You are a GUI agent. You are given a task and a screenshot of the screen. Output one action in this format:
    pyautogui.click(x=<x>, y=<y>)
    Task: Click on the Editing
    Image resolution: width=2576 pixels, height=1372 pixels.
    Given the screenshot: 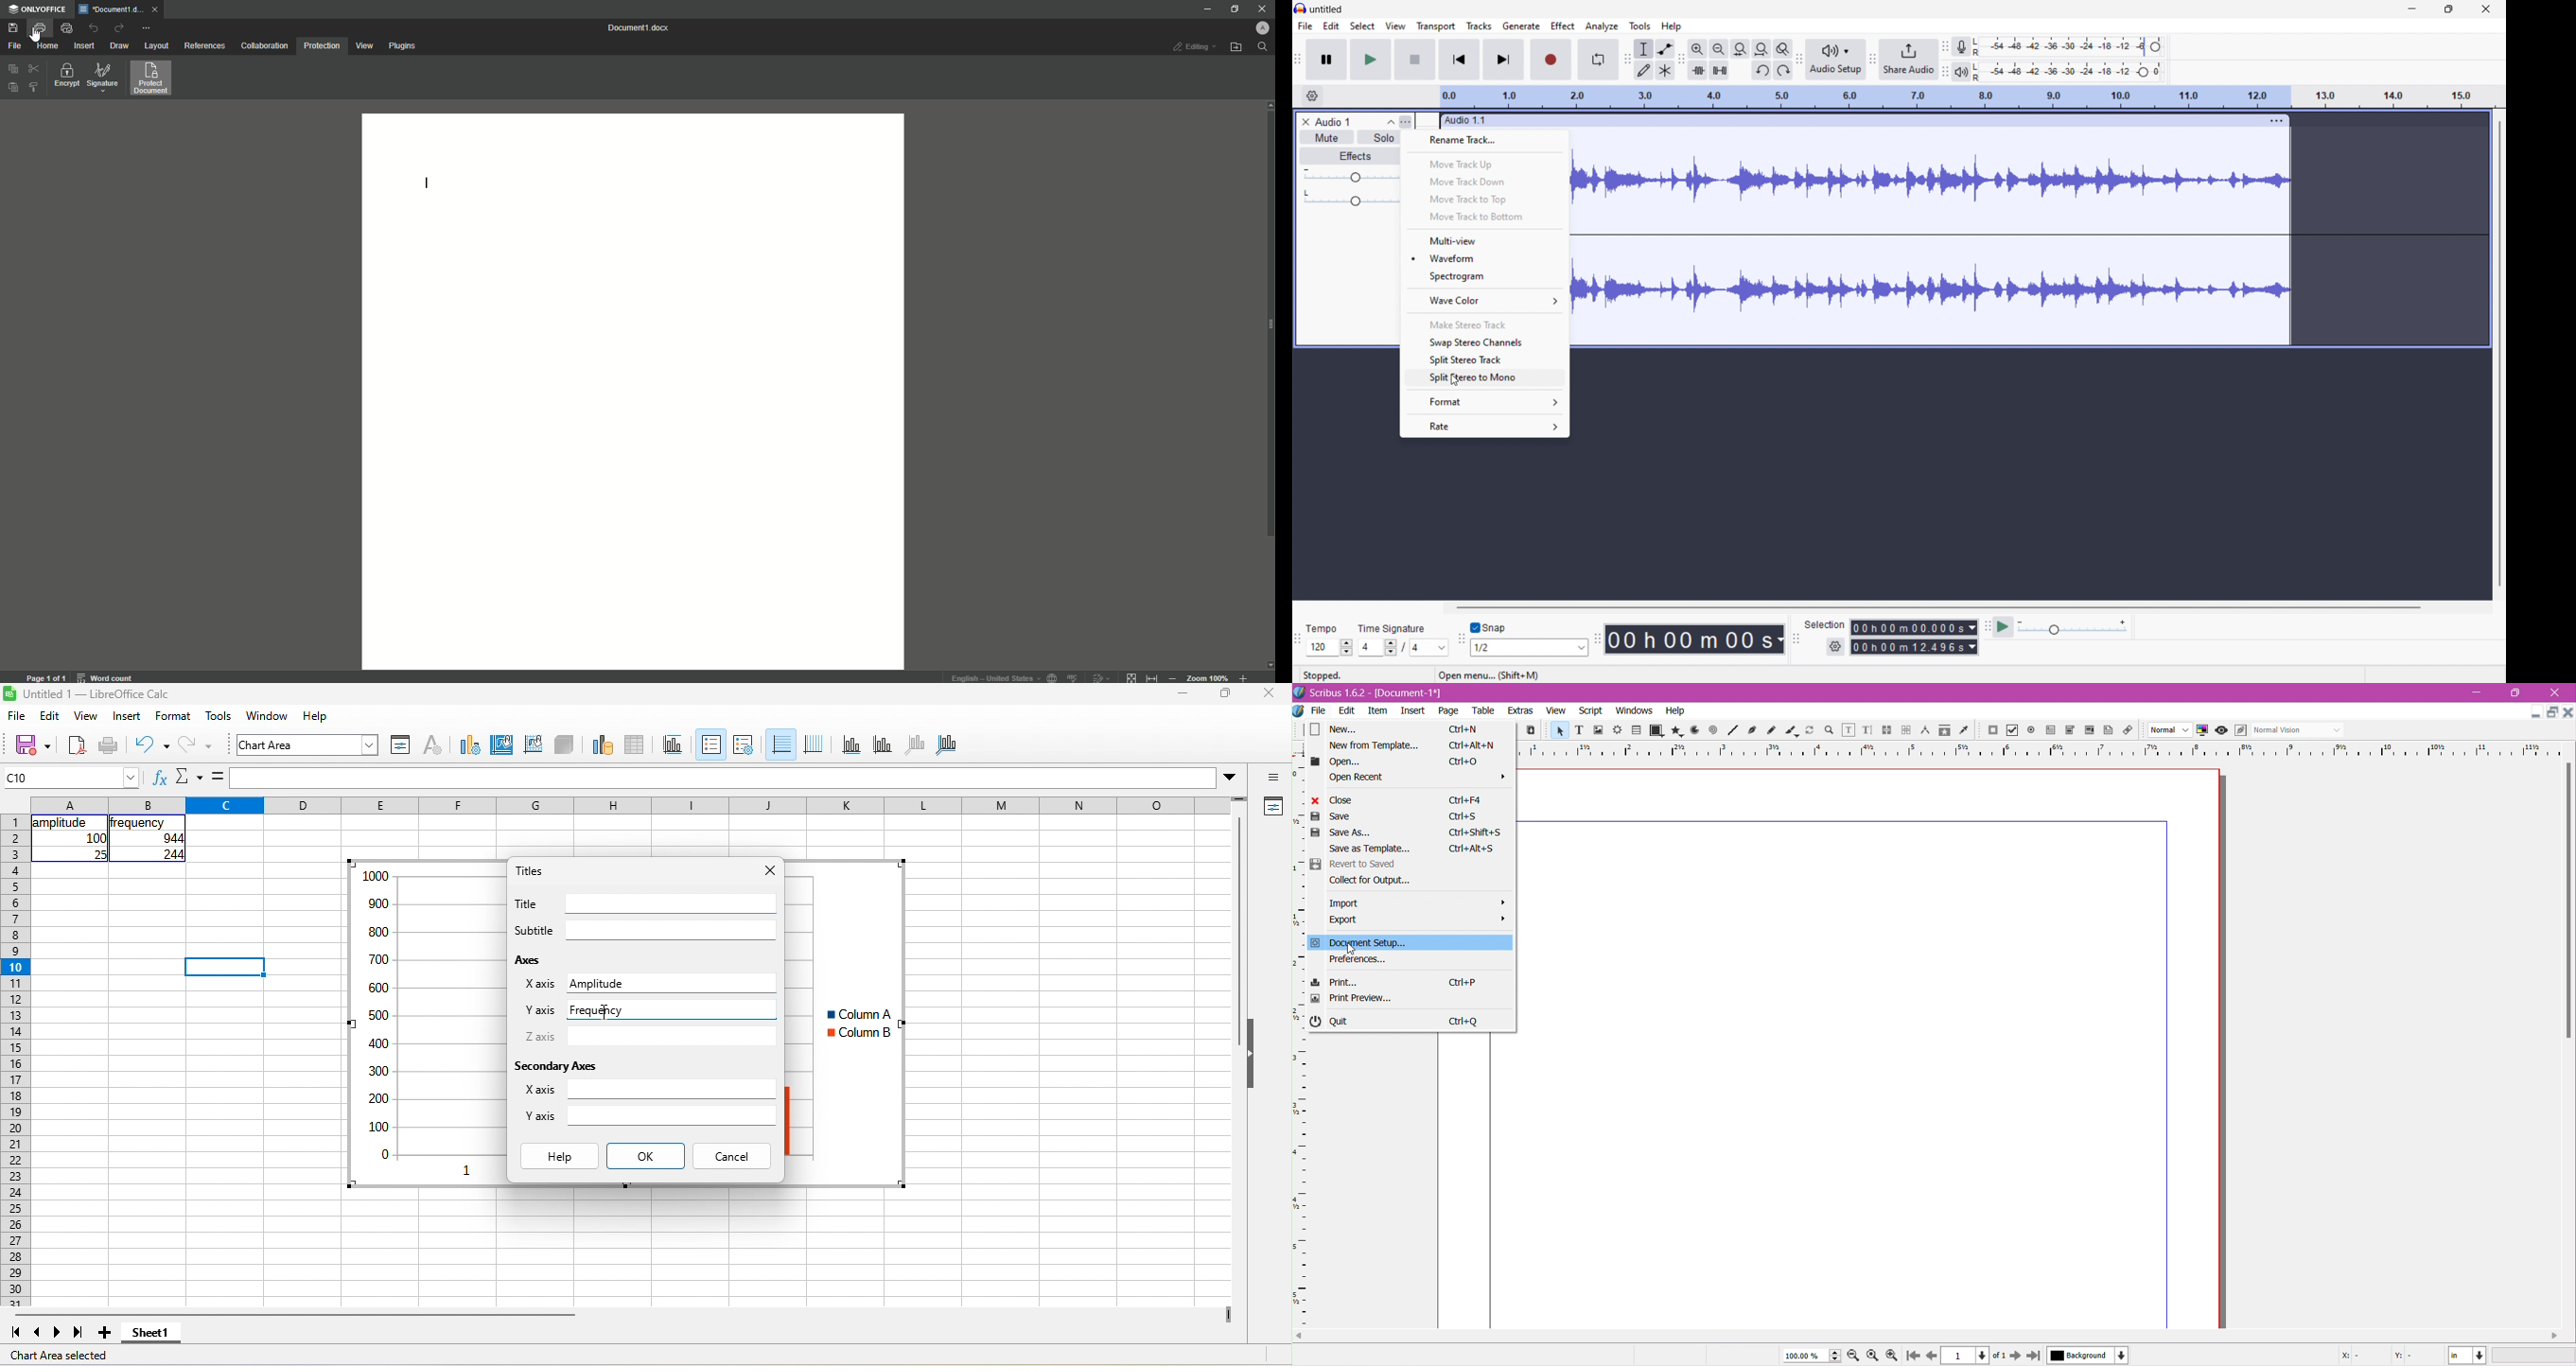 What is the action you would take?
    pyautogui.click(x=1189, y=47)
    